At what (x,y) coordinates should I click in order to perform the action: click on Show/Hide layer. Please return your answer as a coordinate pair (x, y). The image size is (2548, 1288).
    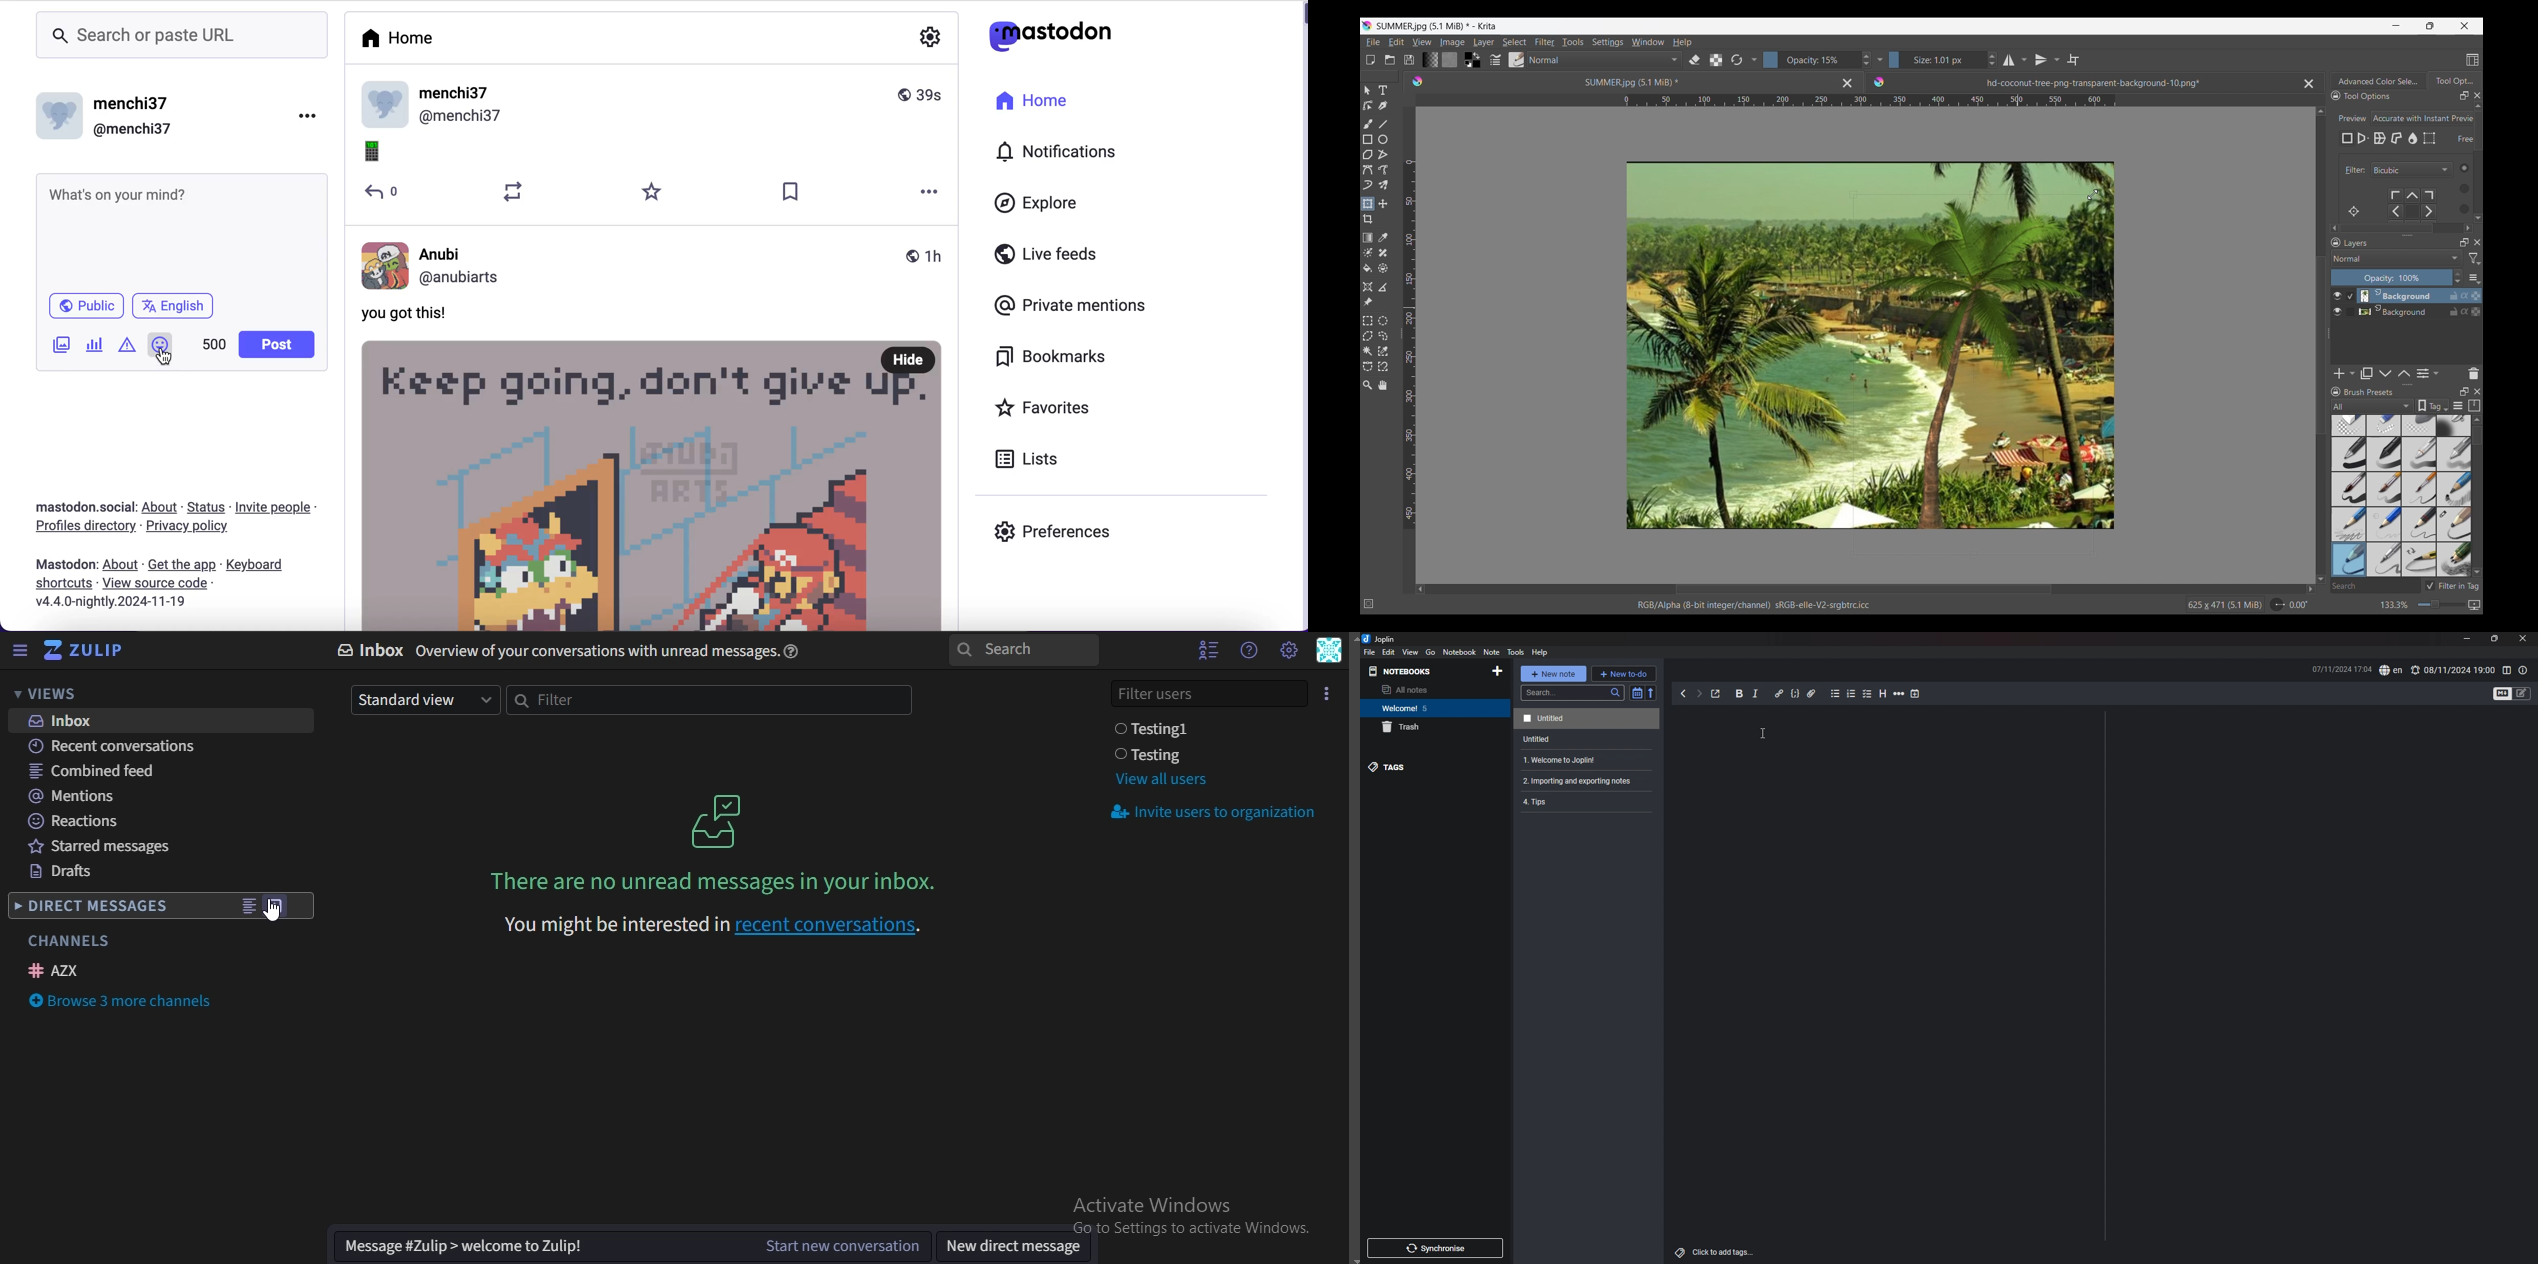
    Looking at the image, I should click on (2338, 312).